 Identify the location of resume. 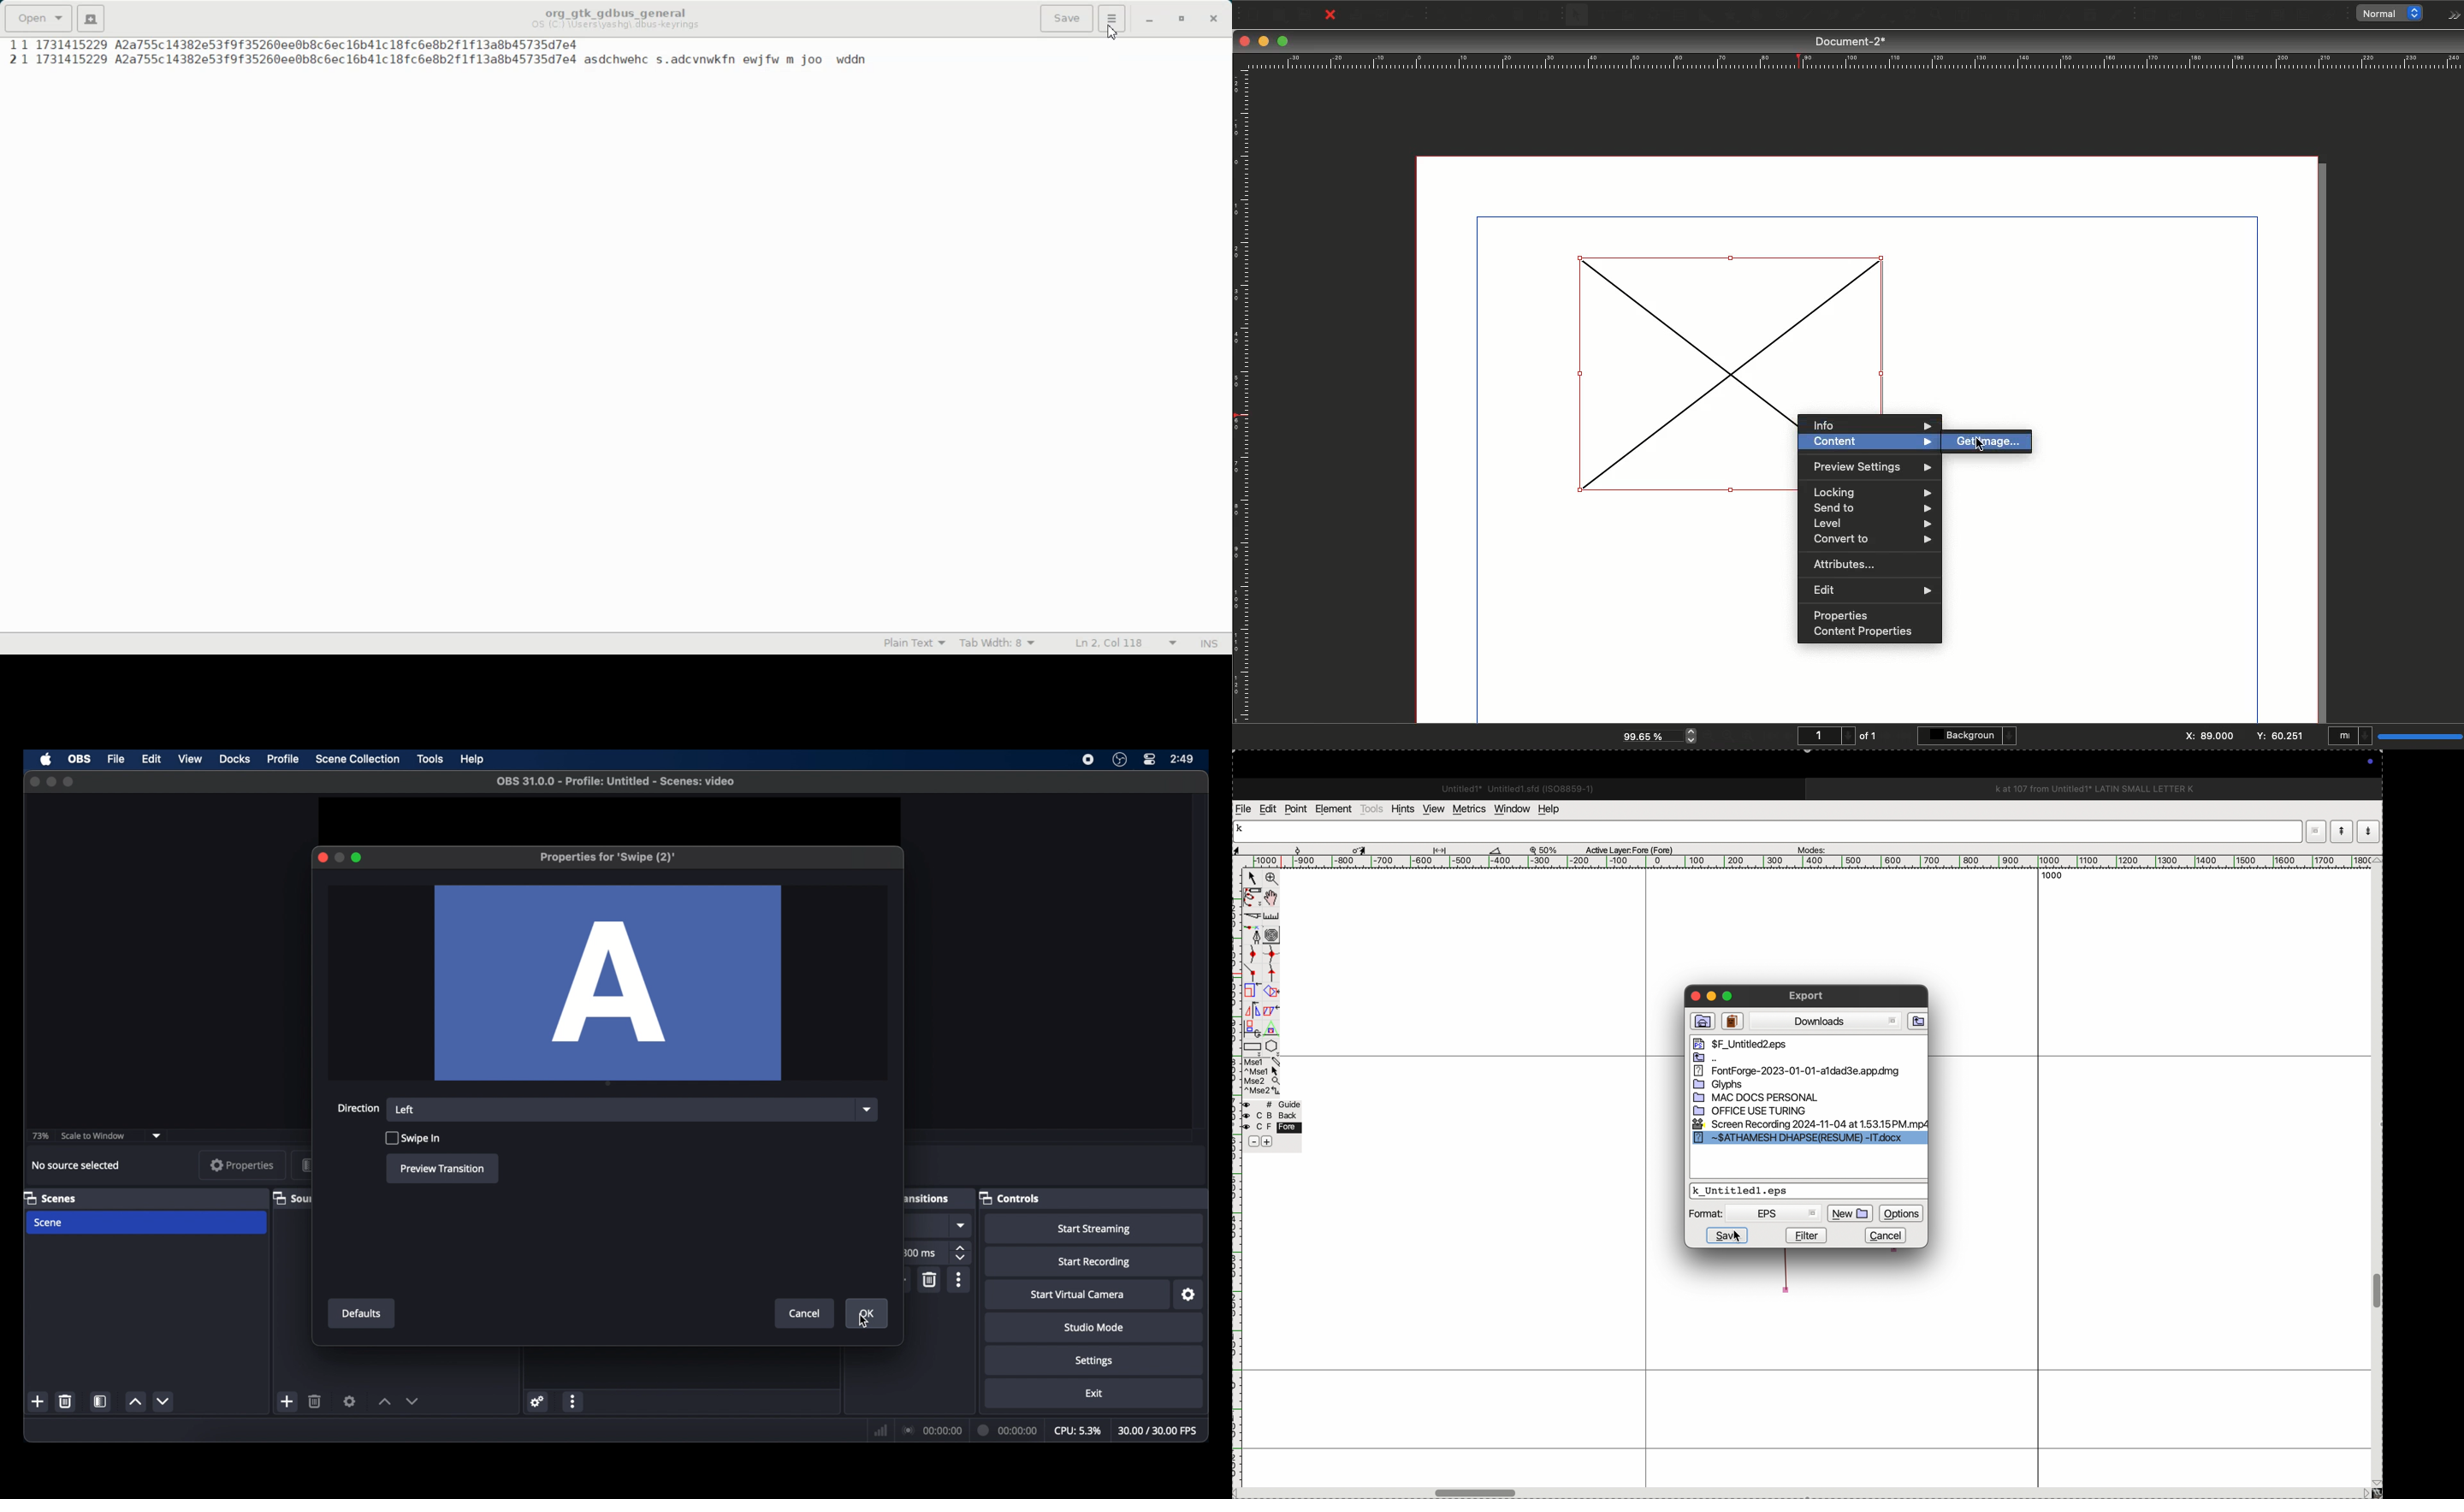
(1810, 1140).